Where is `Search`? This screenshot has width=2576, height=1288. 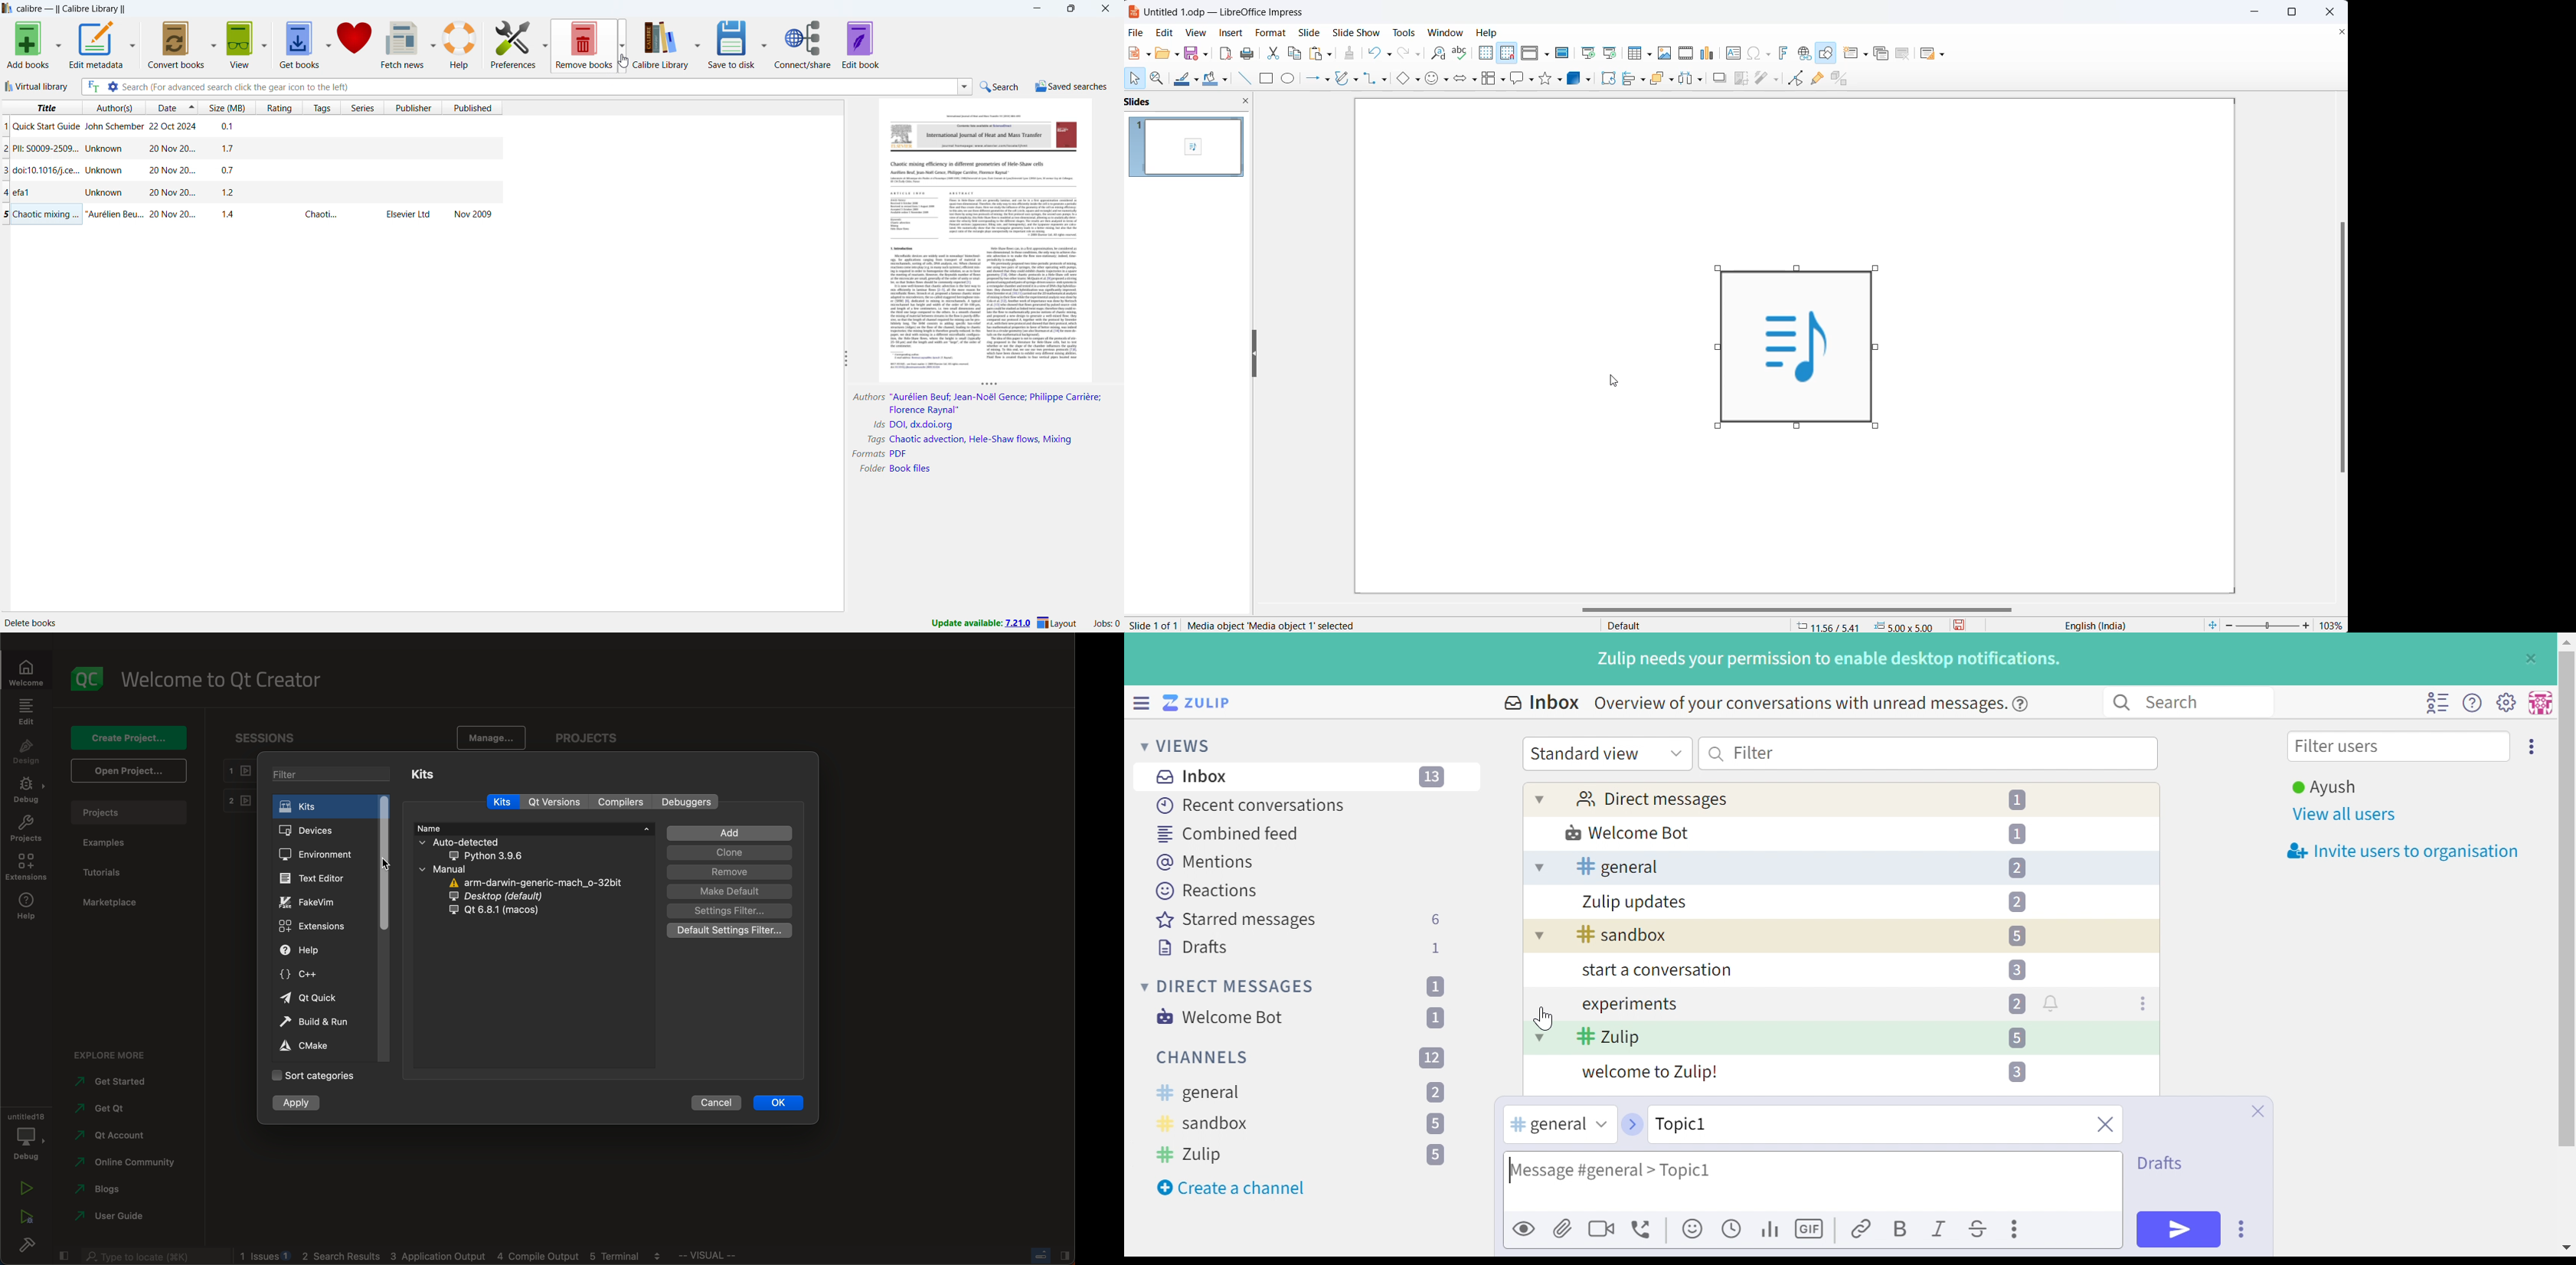
Search is located at coordinates (2180, 701).